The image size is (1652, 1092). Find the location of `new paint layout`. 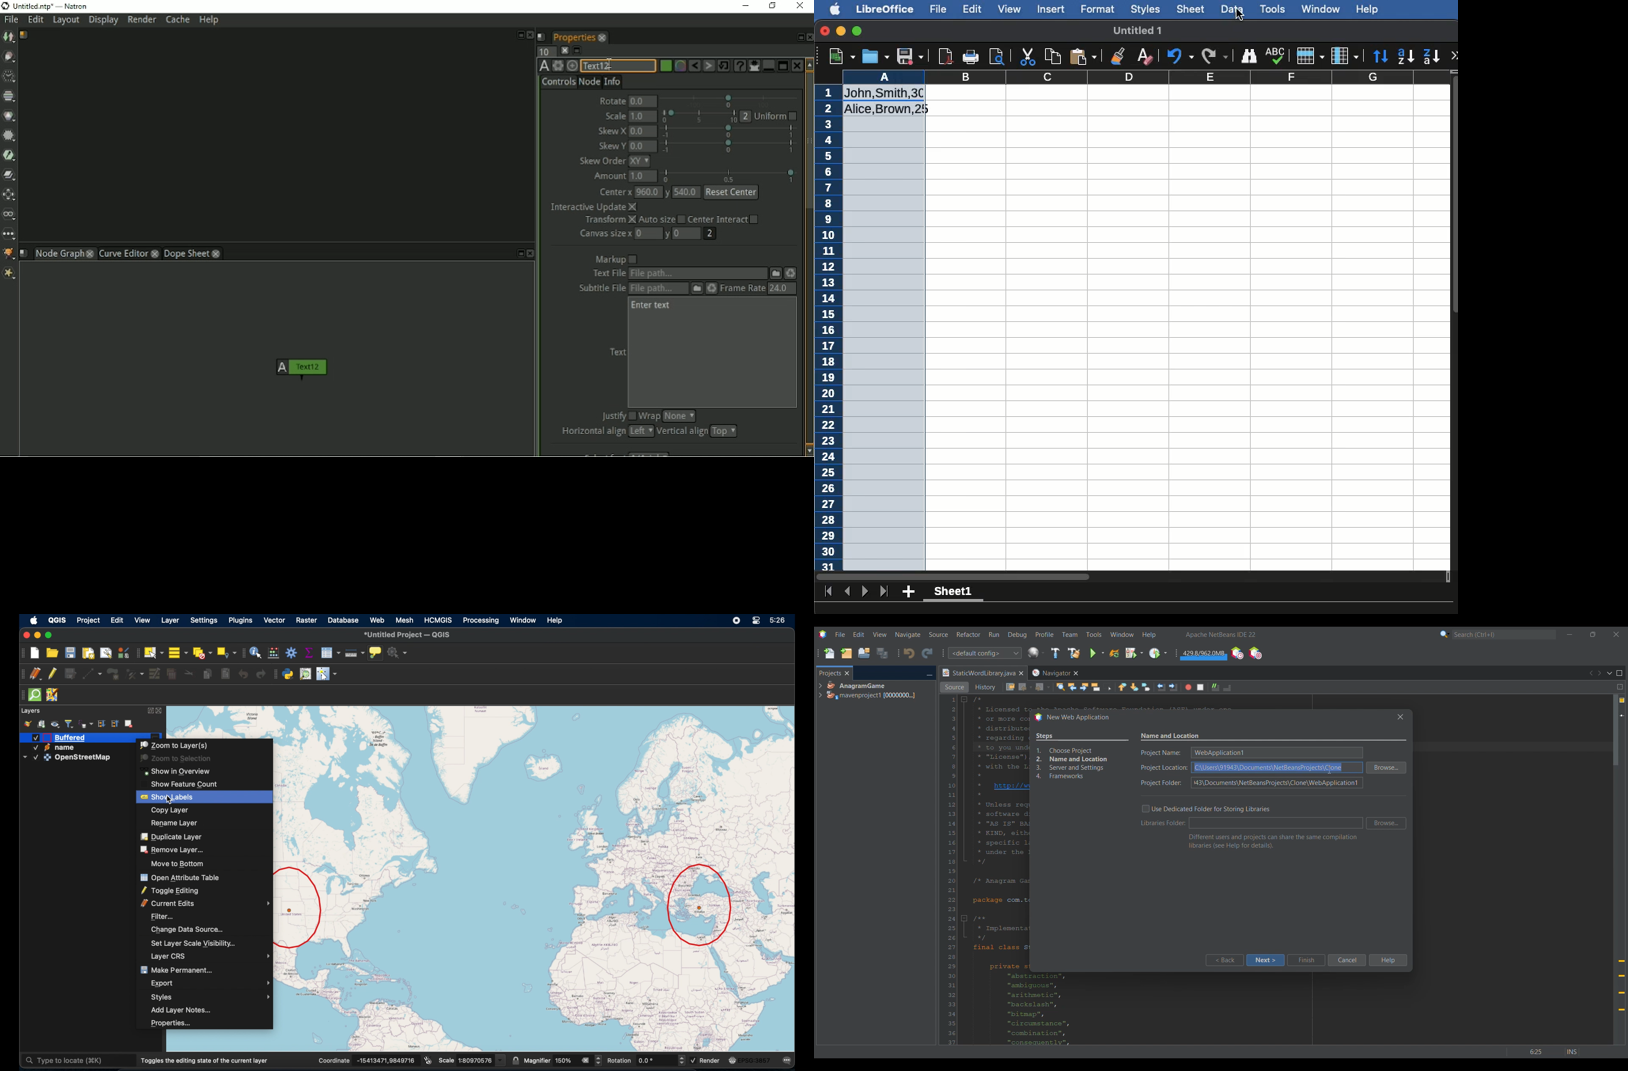

new paint layout is located at coordinates (88, 653).